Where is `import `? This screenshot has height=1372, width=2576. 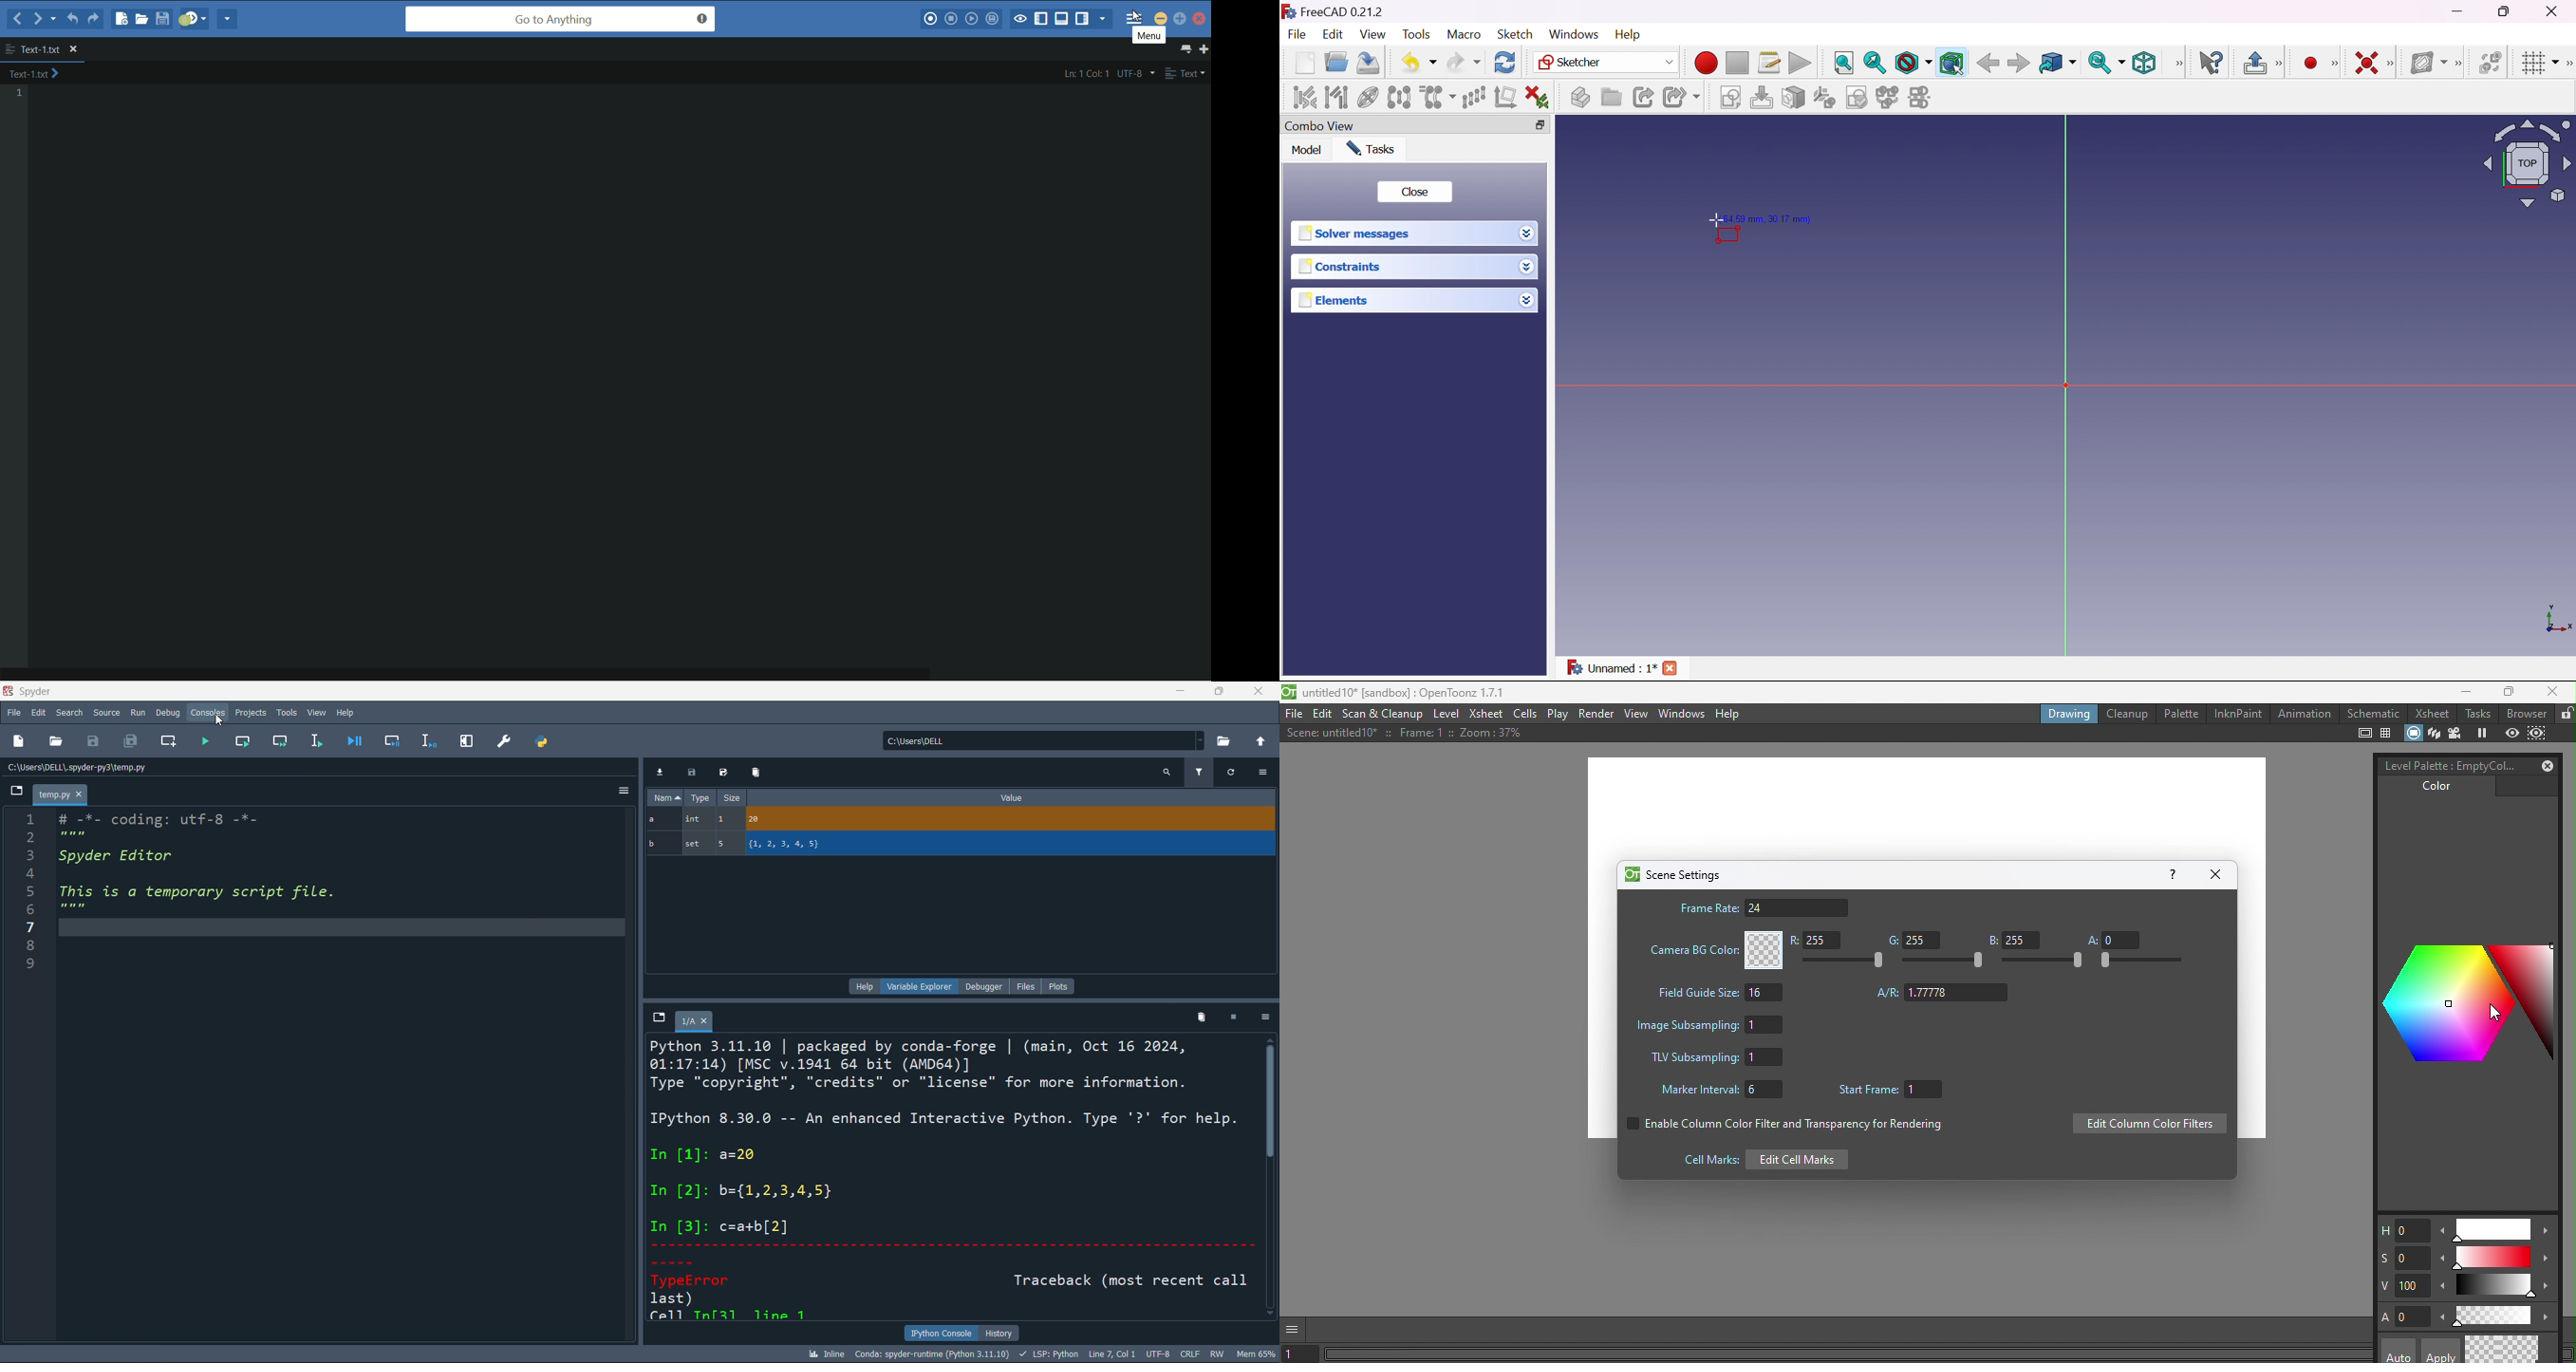 import  is located at coordinates (661, 771).